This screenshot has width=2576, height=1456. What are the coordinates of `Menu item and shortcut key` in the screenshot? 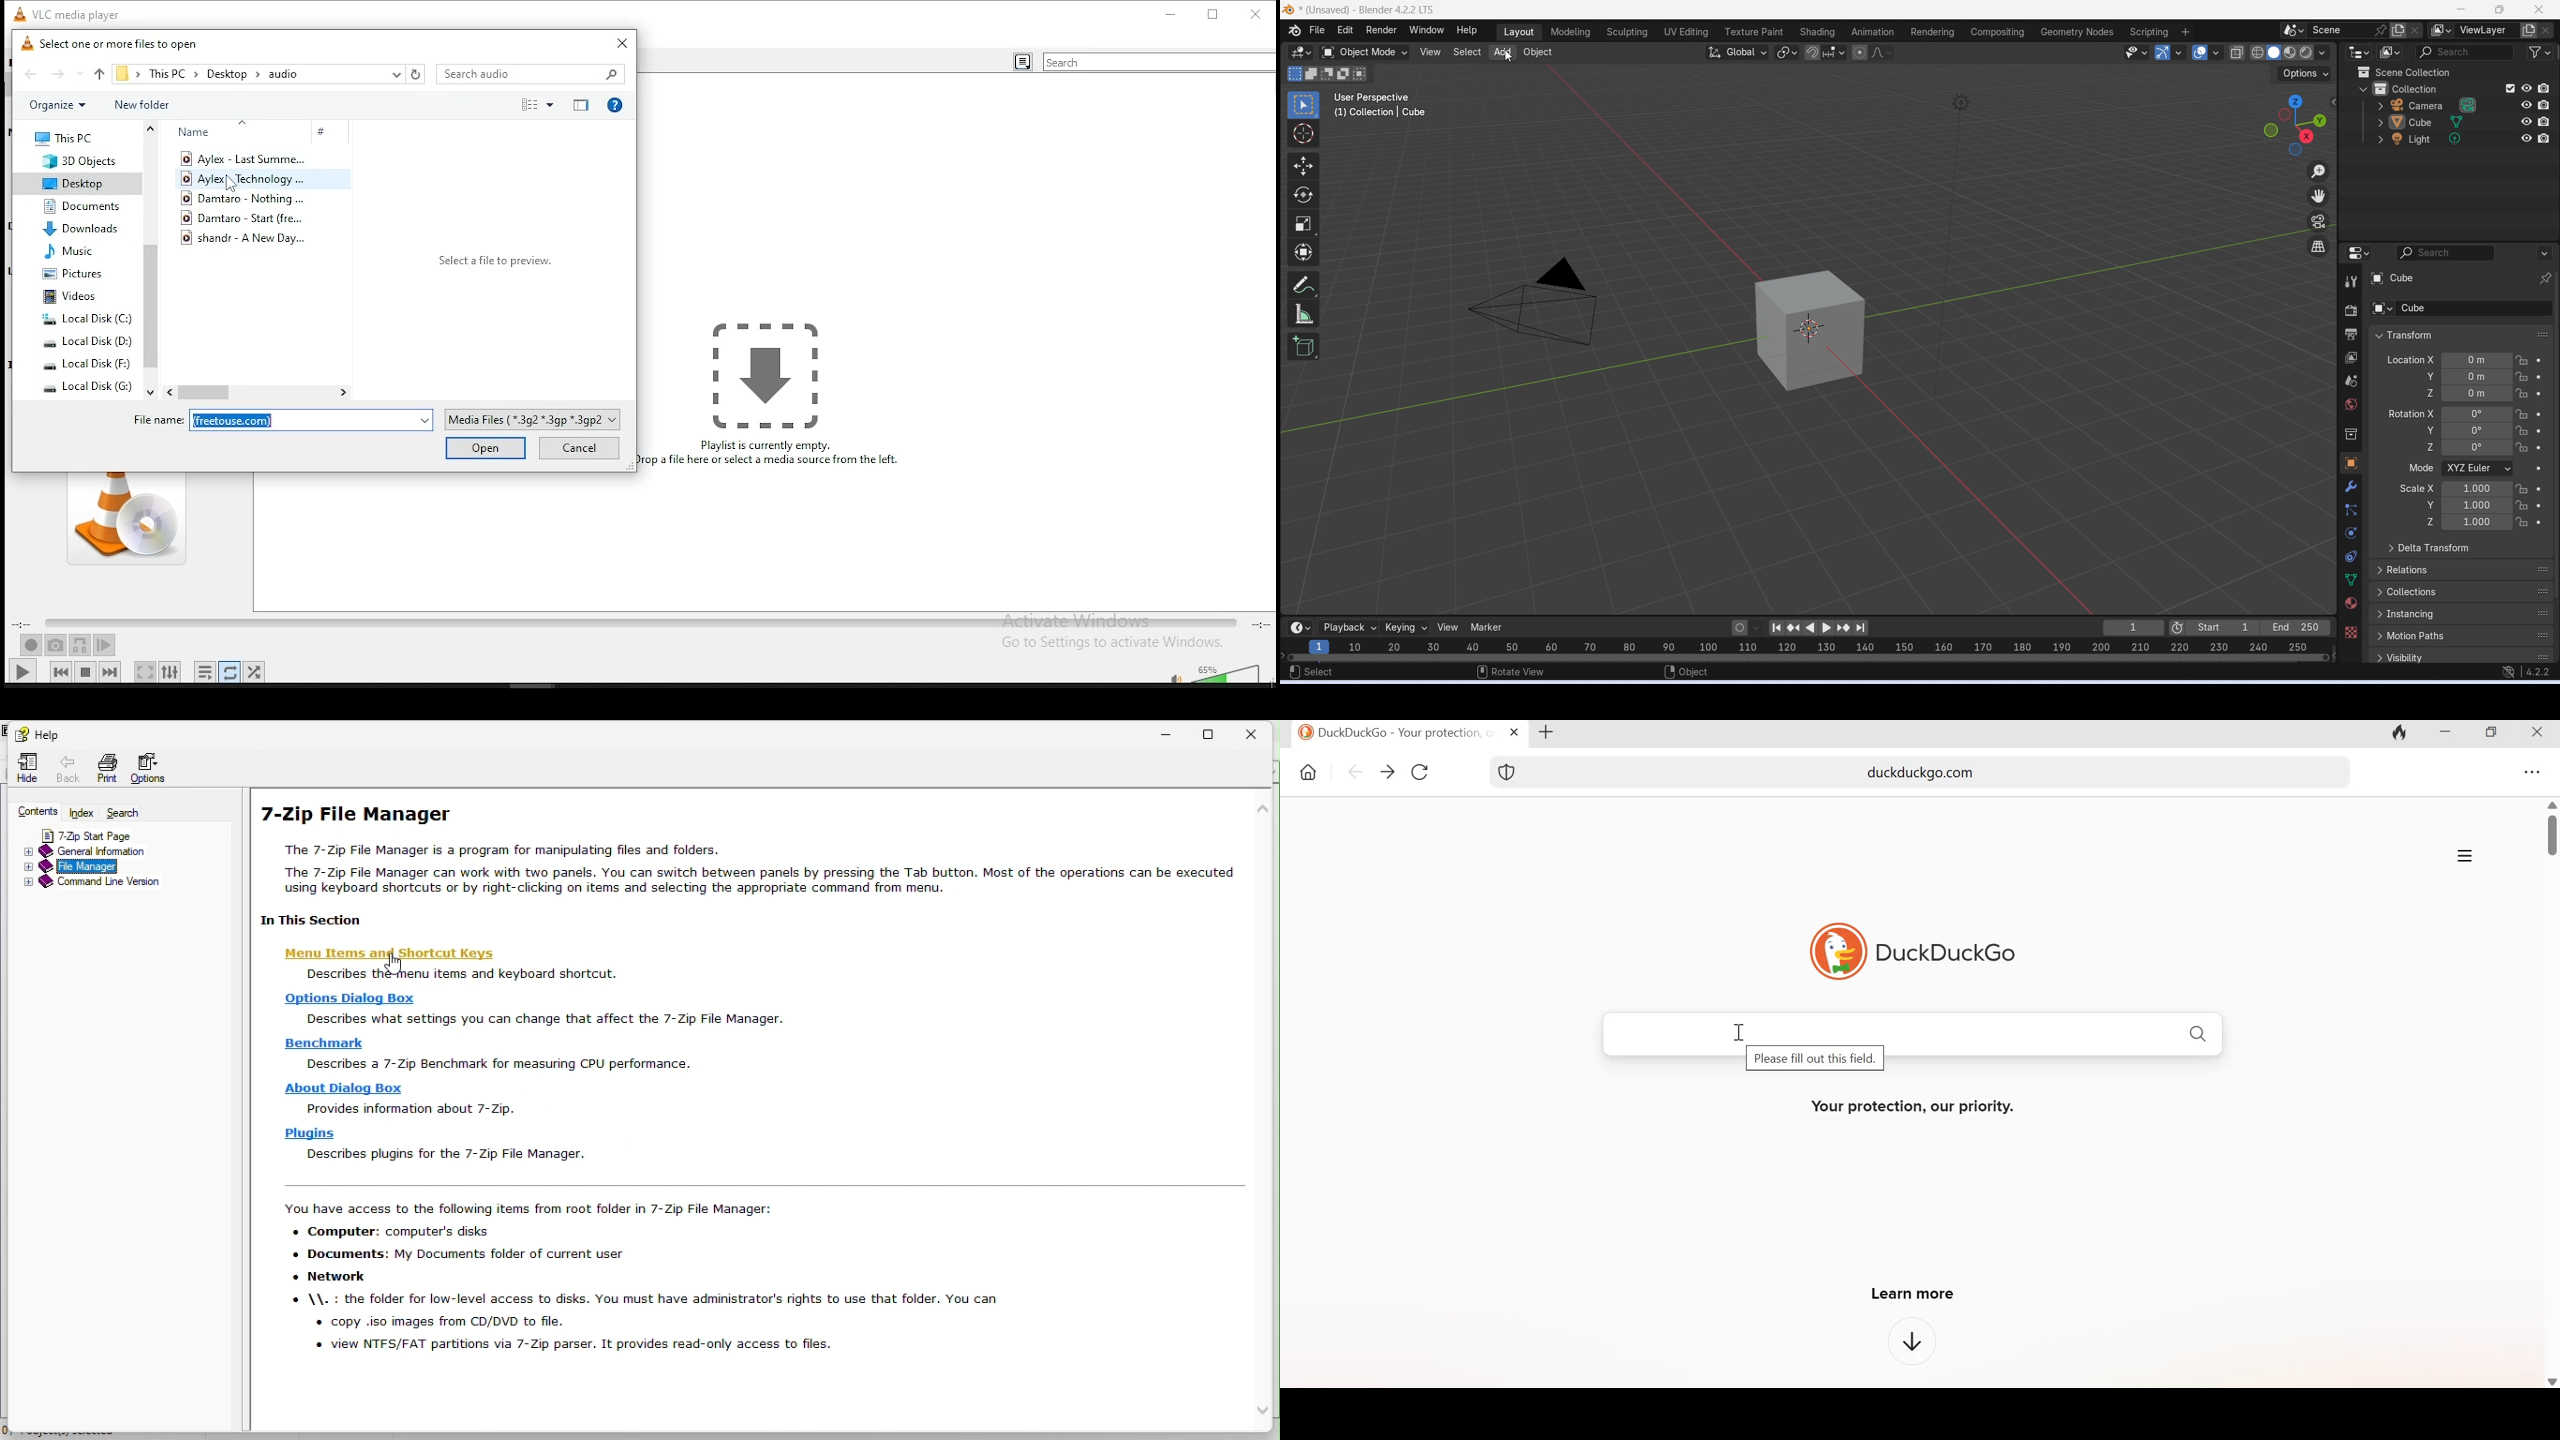 It's located at (448, 952).